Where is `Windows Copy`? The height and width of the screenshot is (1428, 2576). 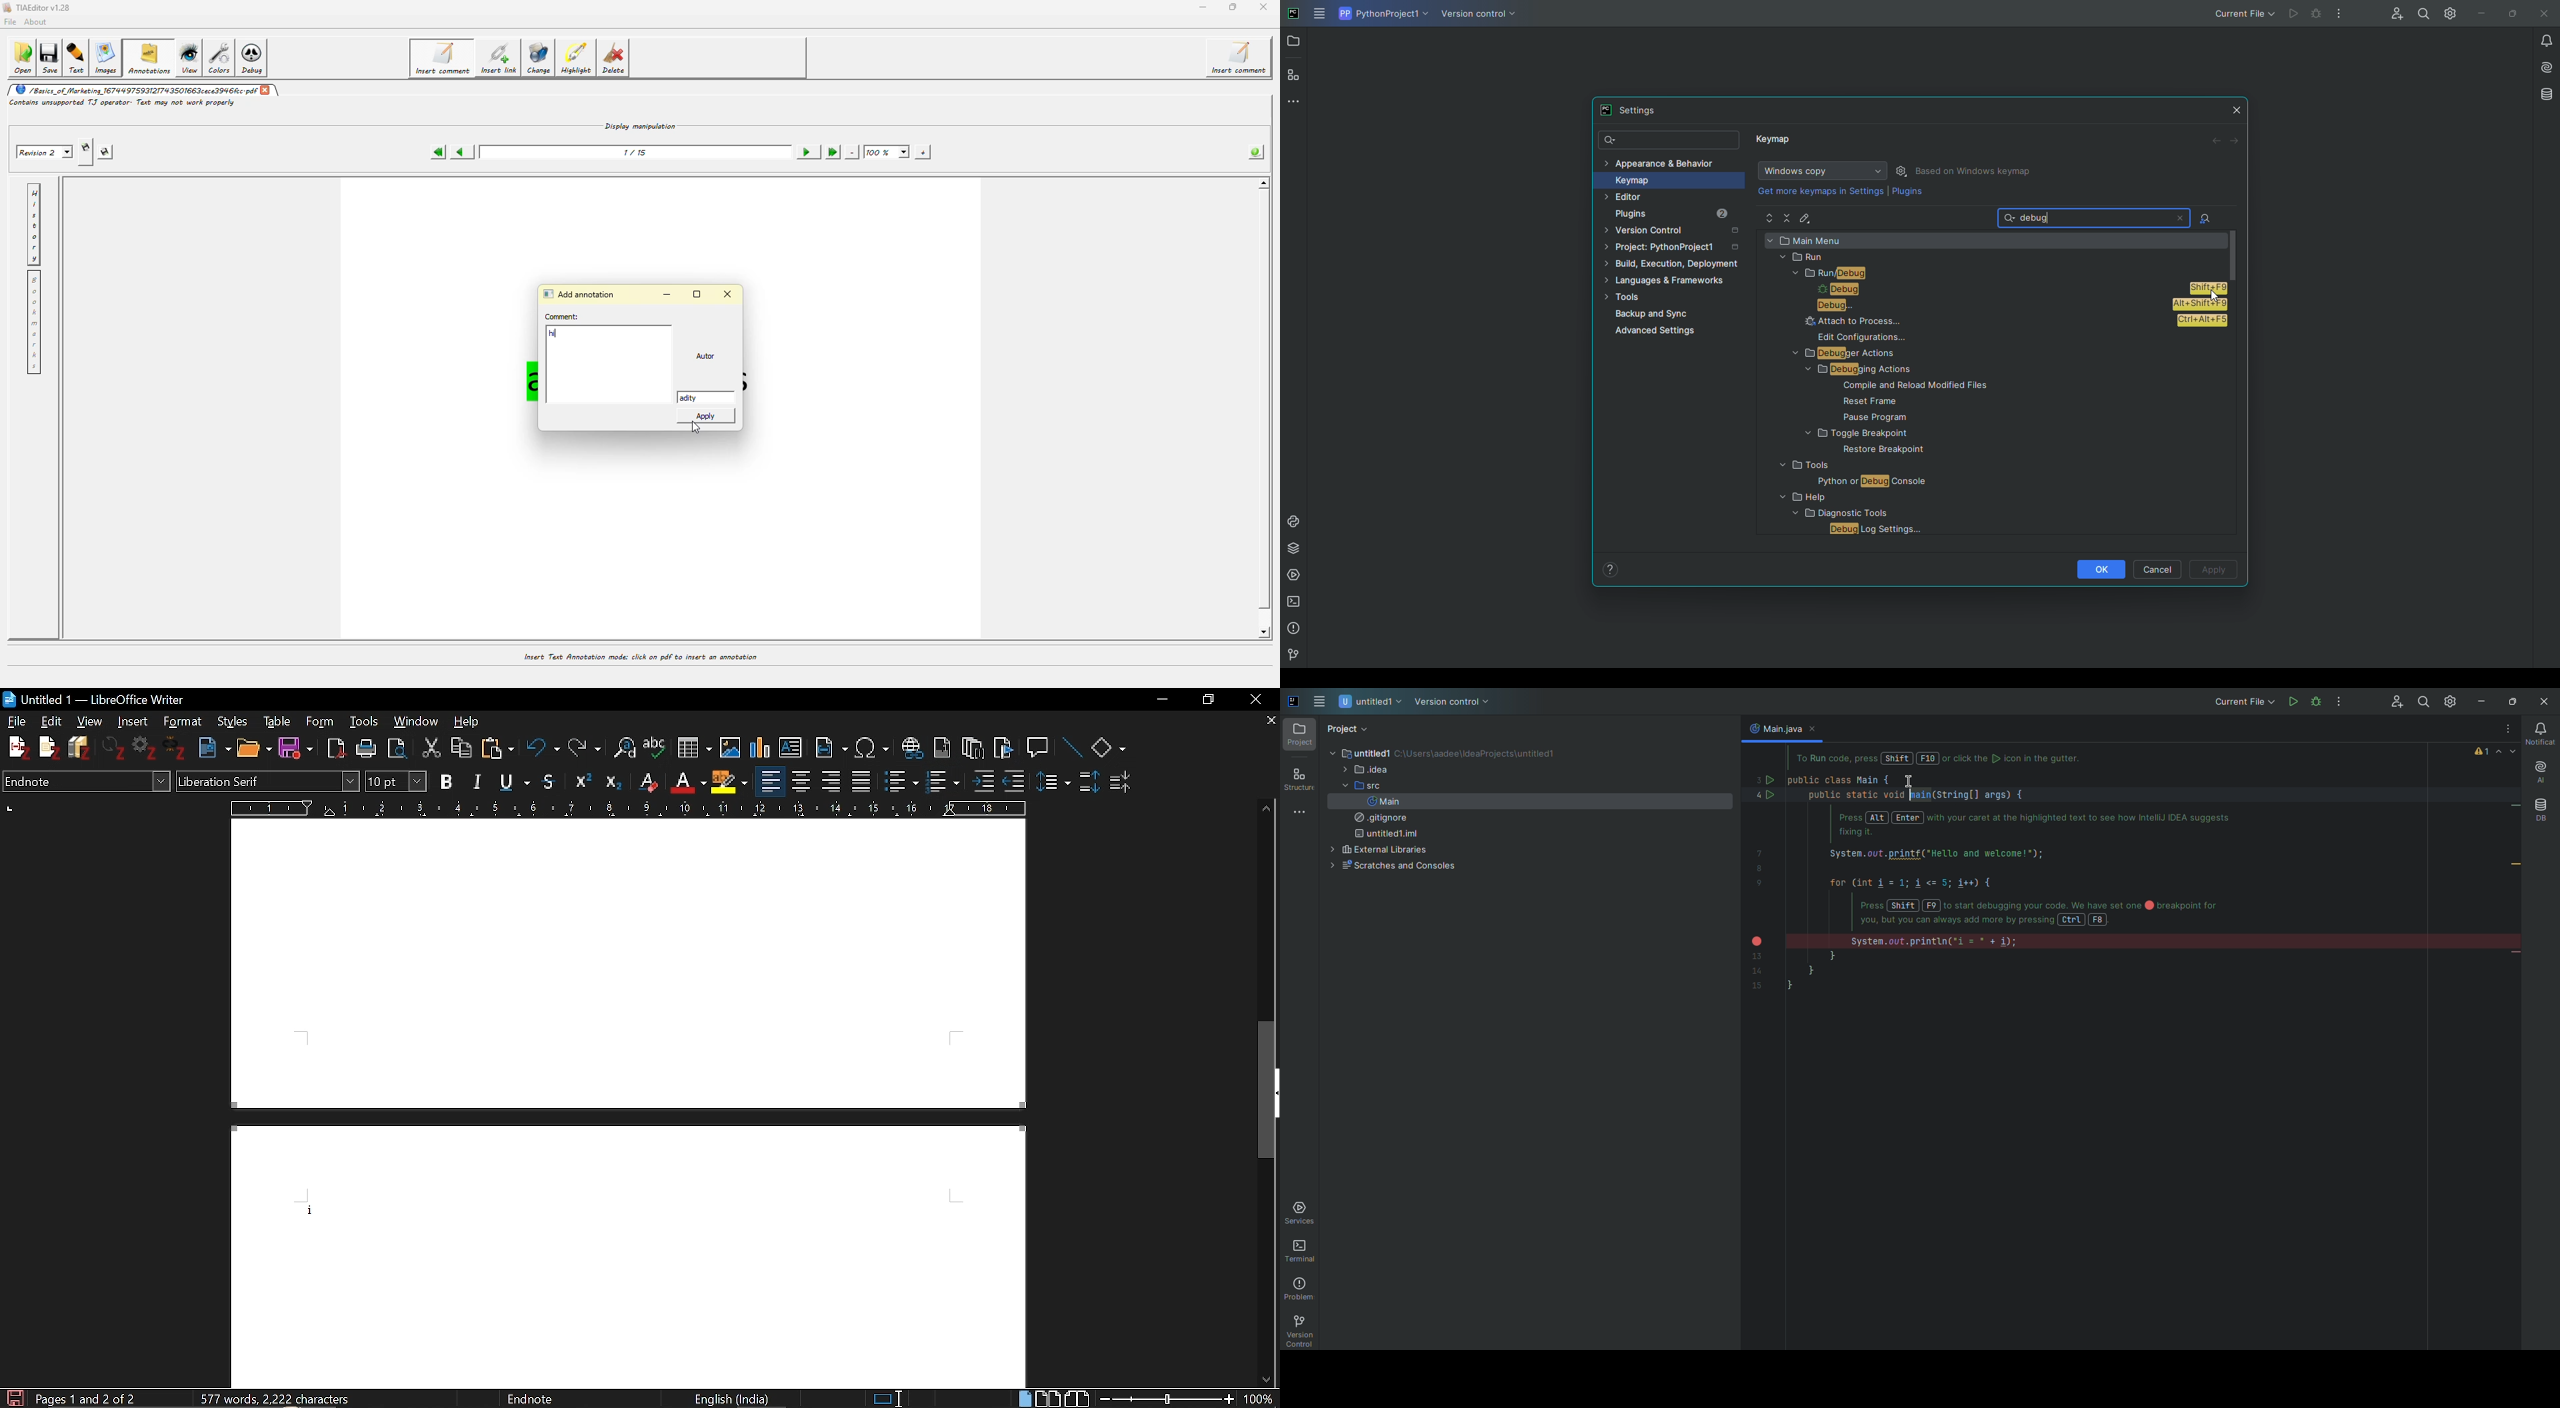
Windows Copy is located at coordinates (1820, 171).